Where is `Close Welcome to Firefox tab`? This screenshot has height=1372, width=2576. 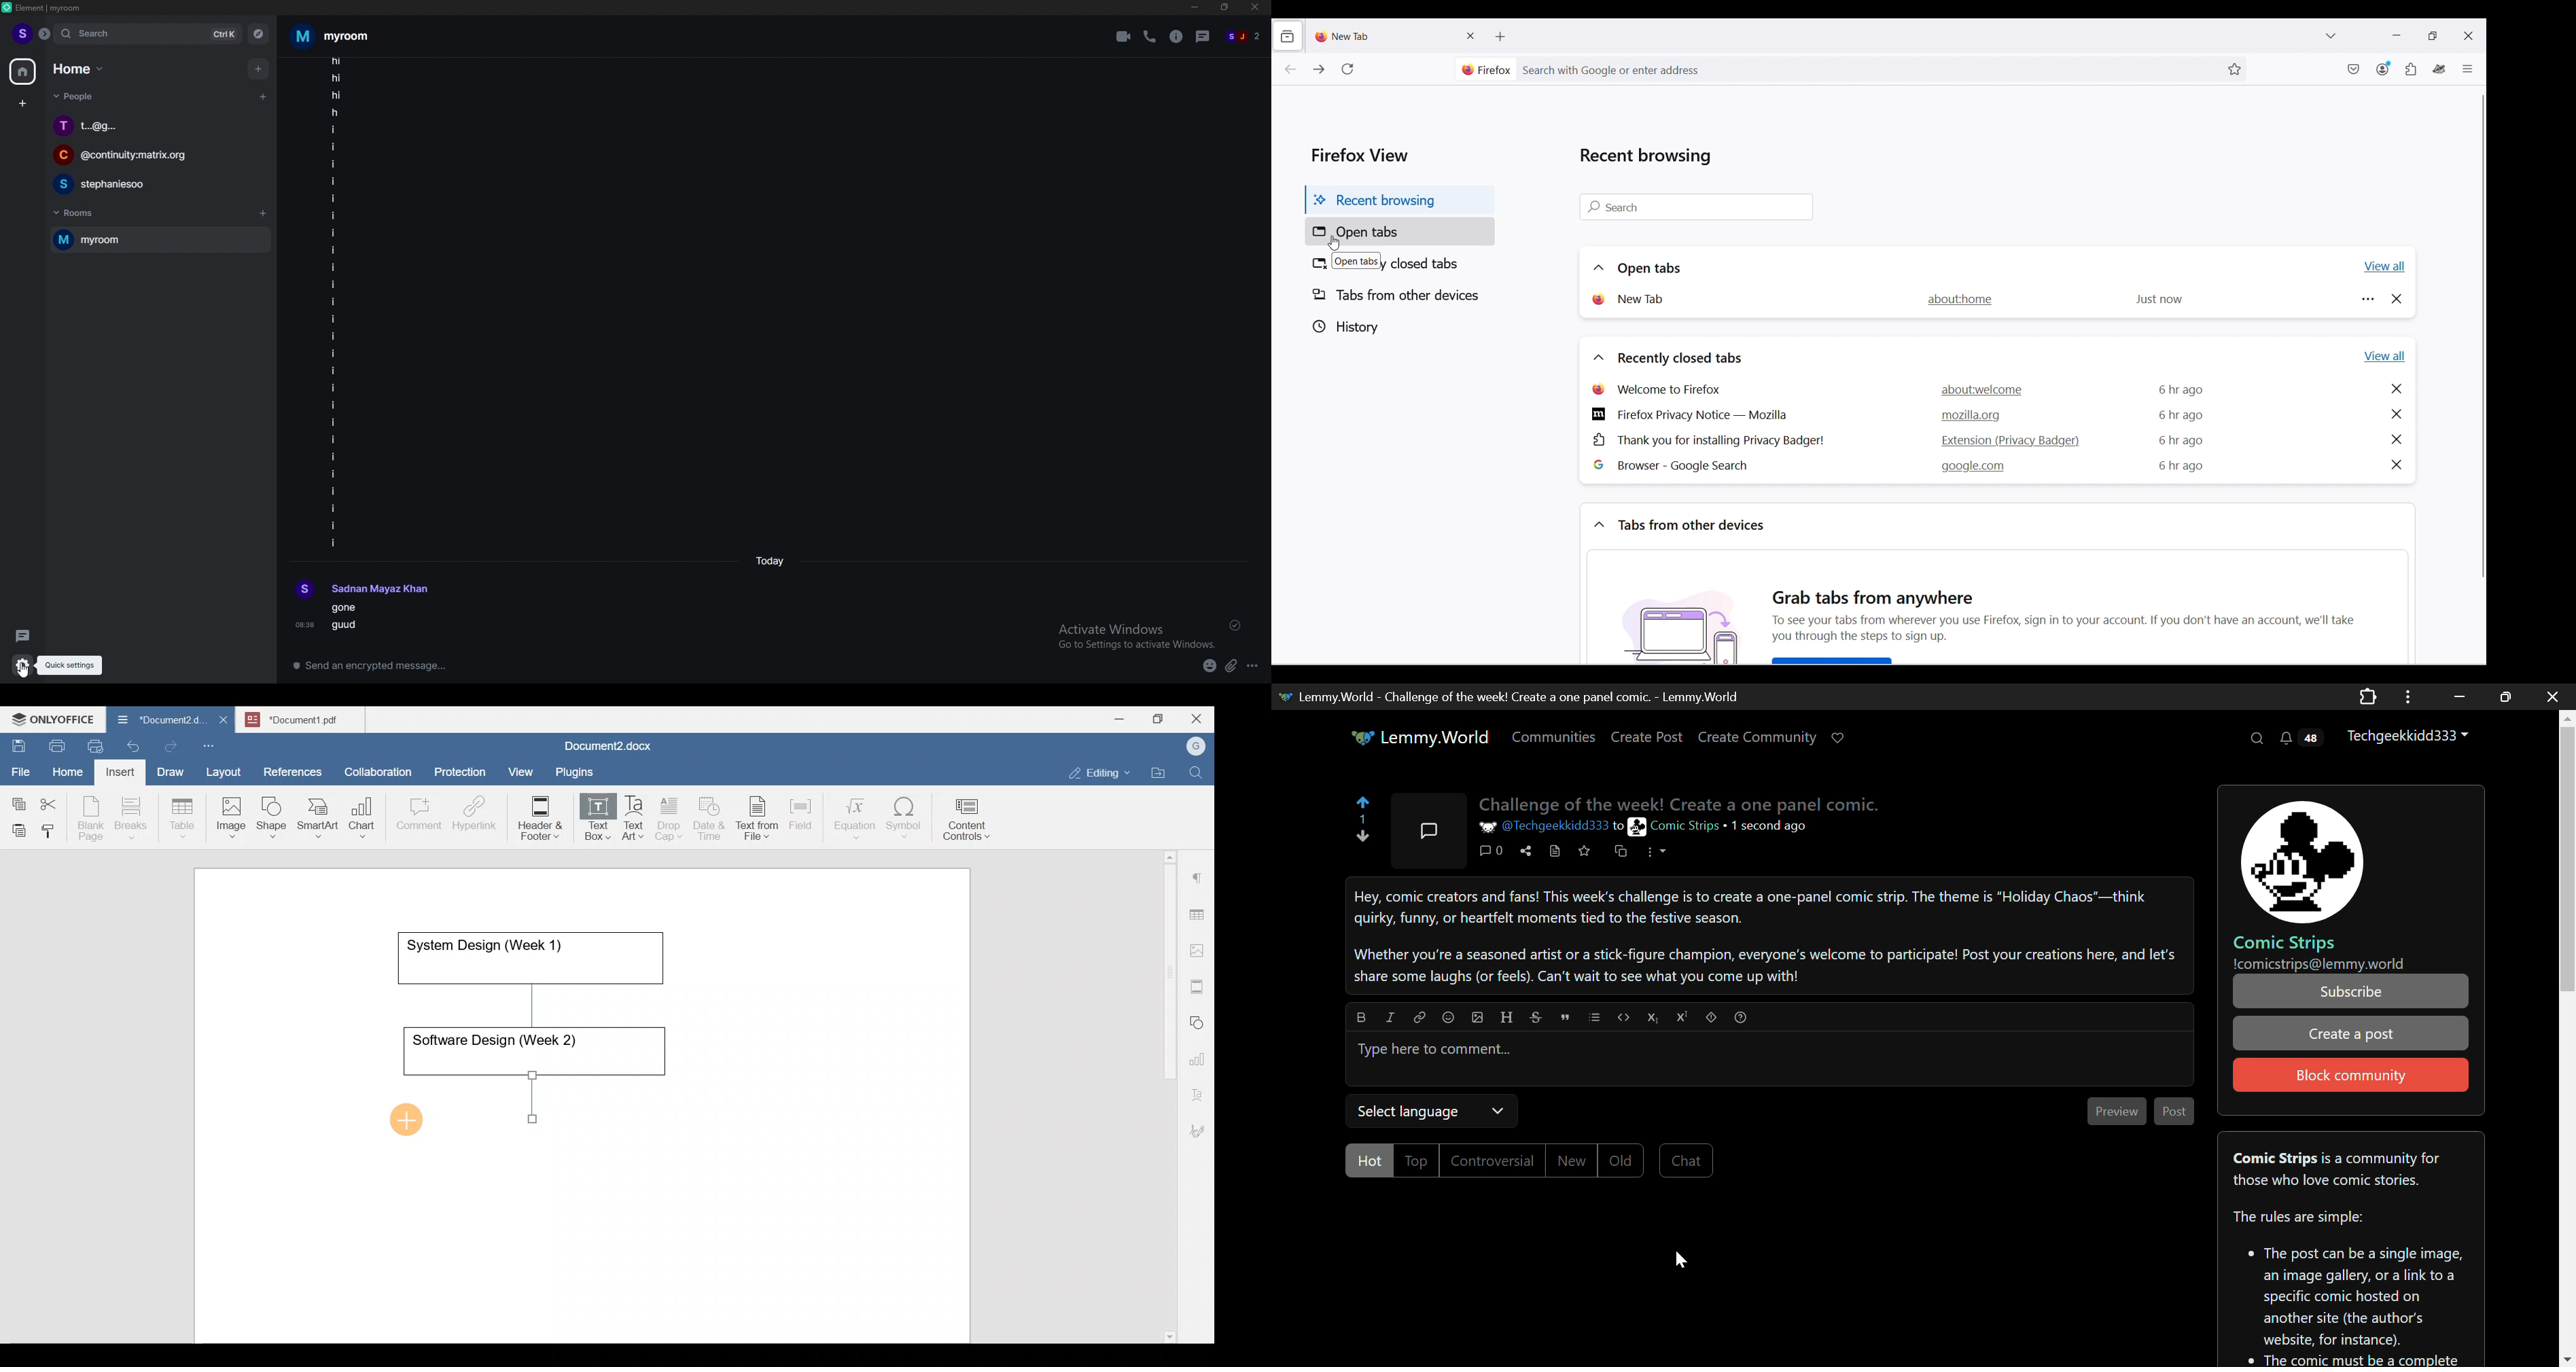
Close Welcome to Firefox tab is located at coordinates (2397, 389).